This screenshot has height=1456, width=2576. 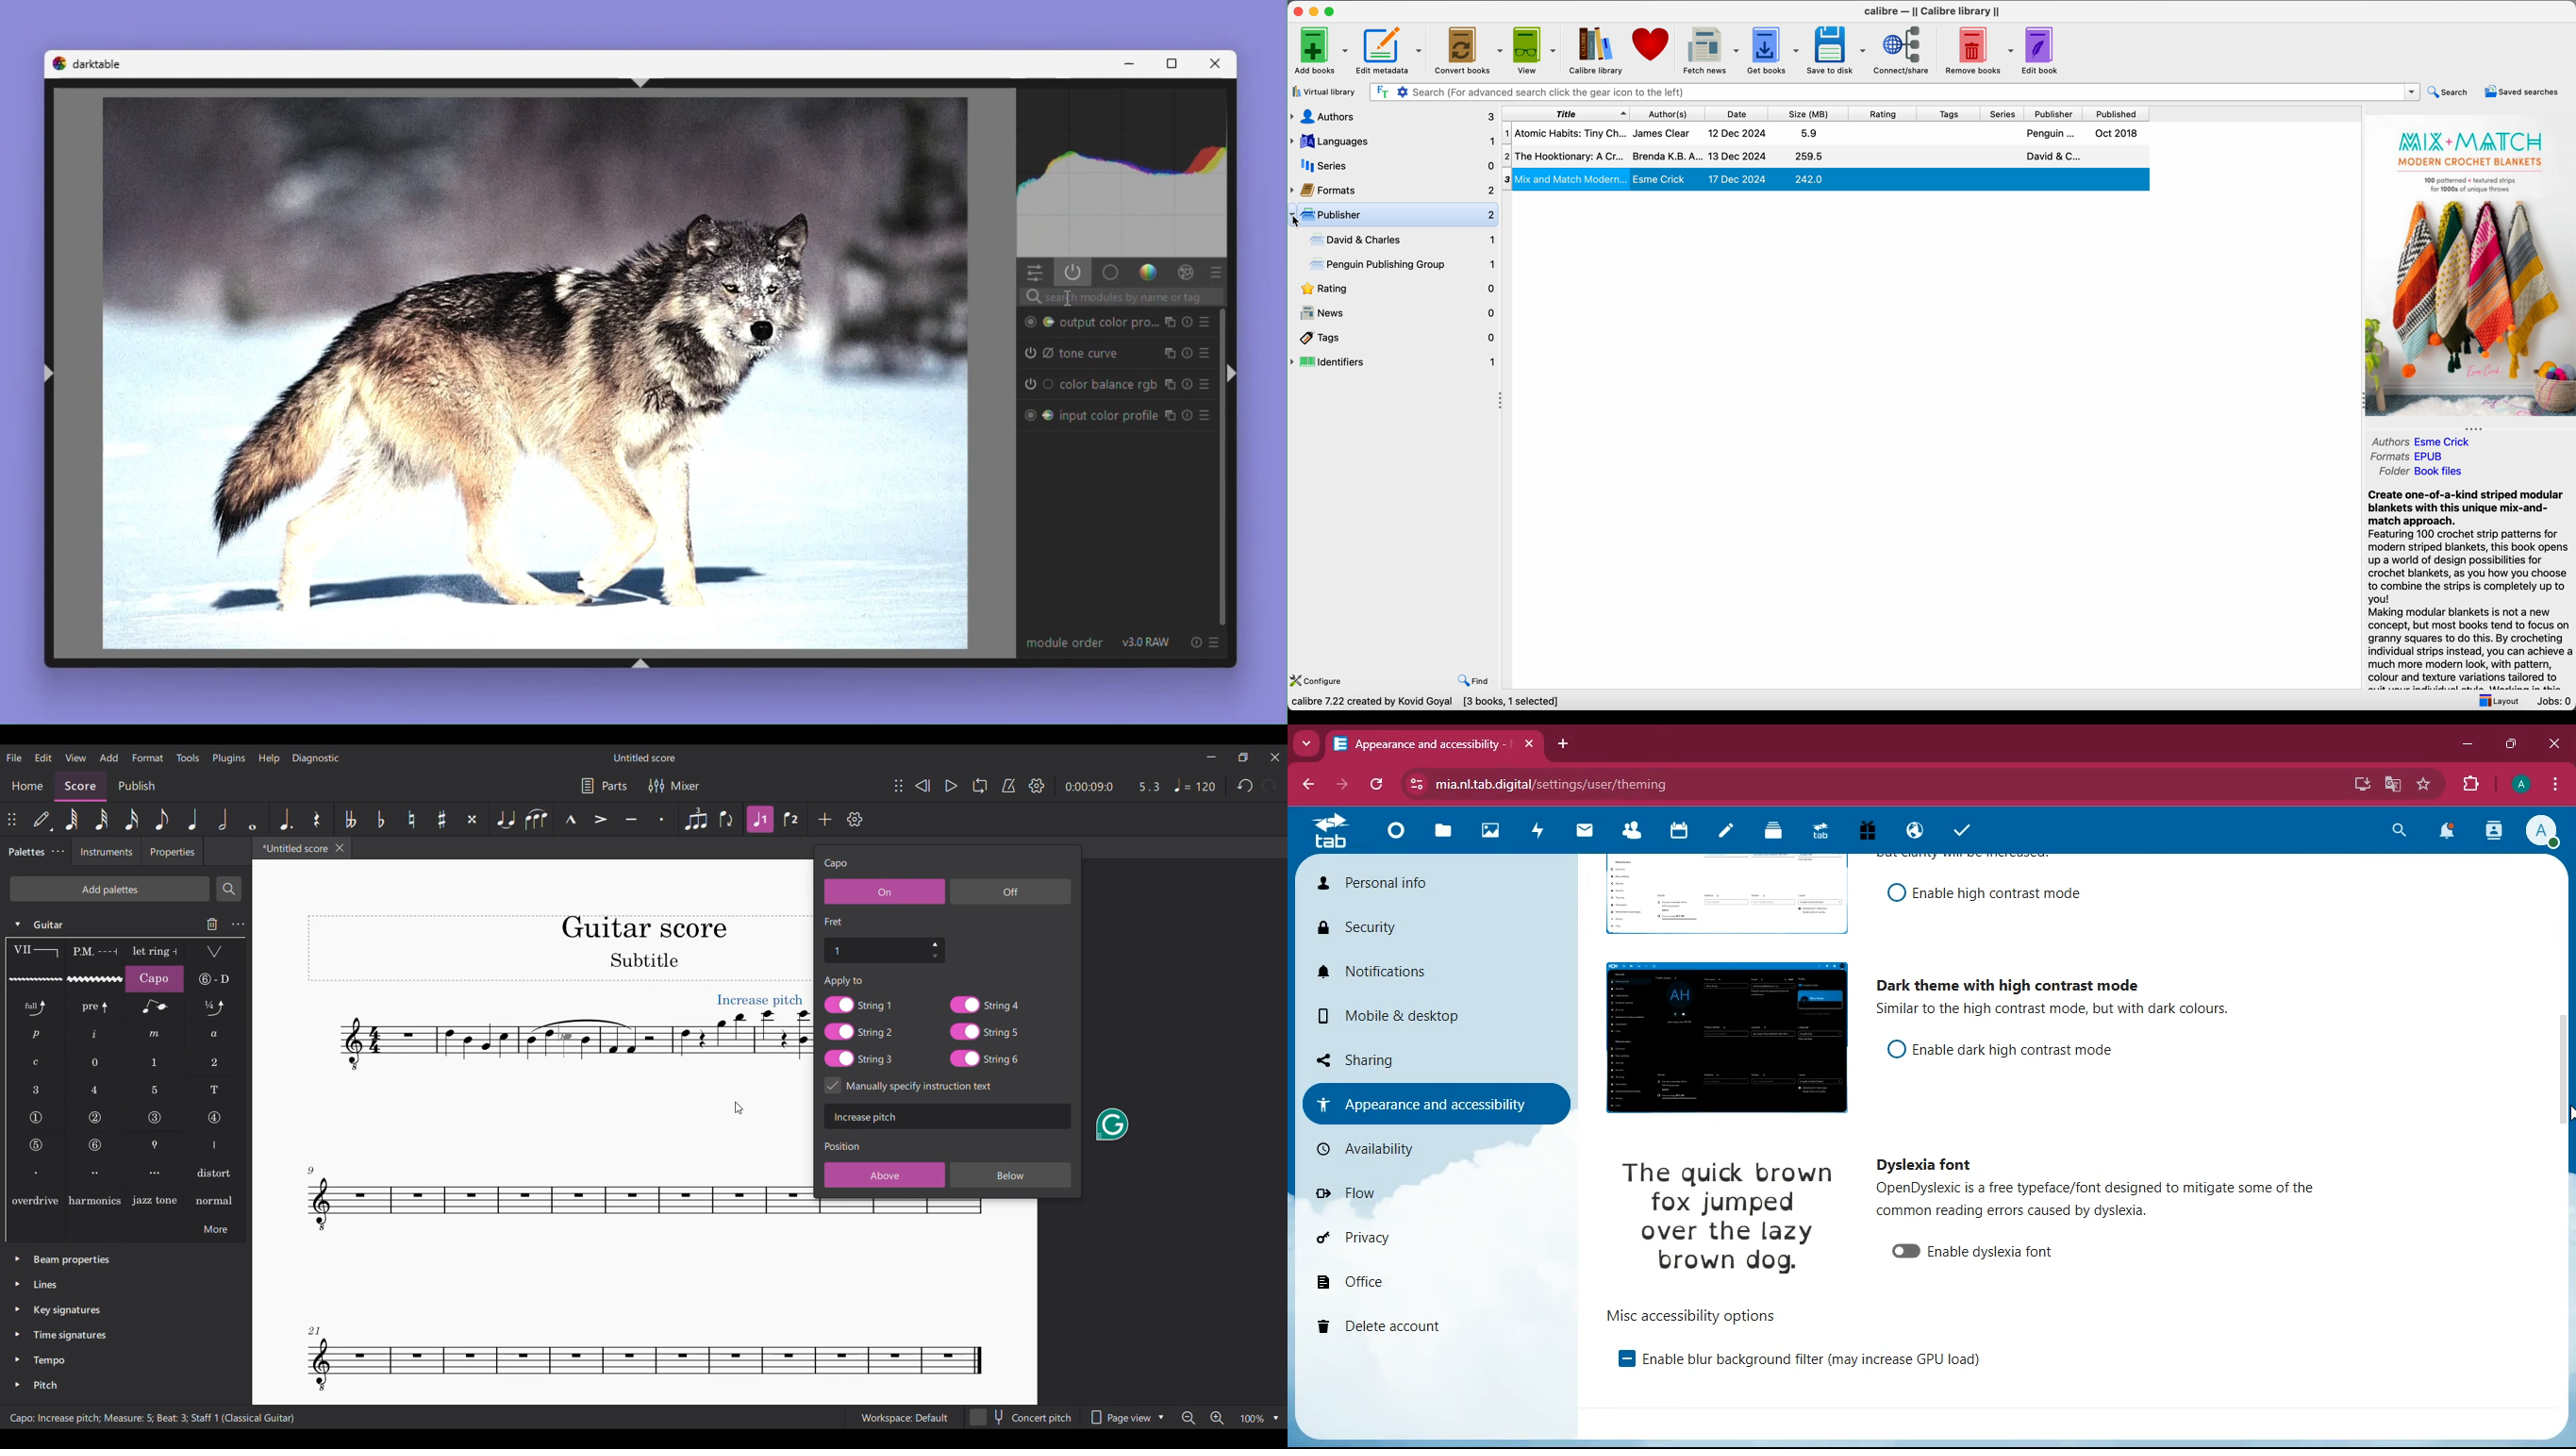 What do you see at coordinates (317, 819) in the screenshot?
I see `Rest` at bounding box center [317, 819].